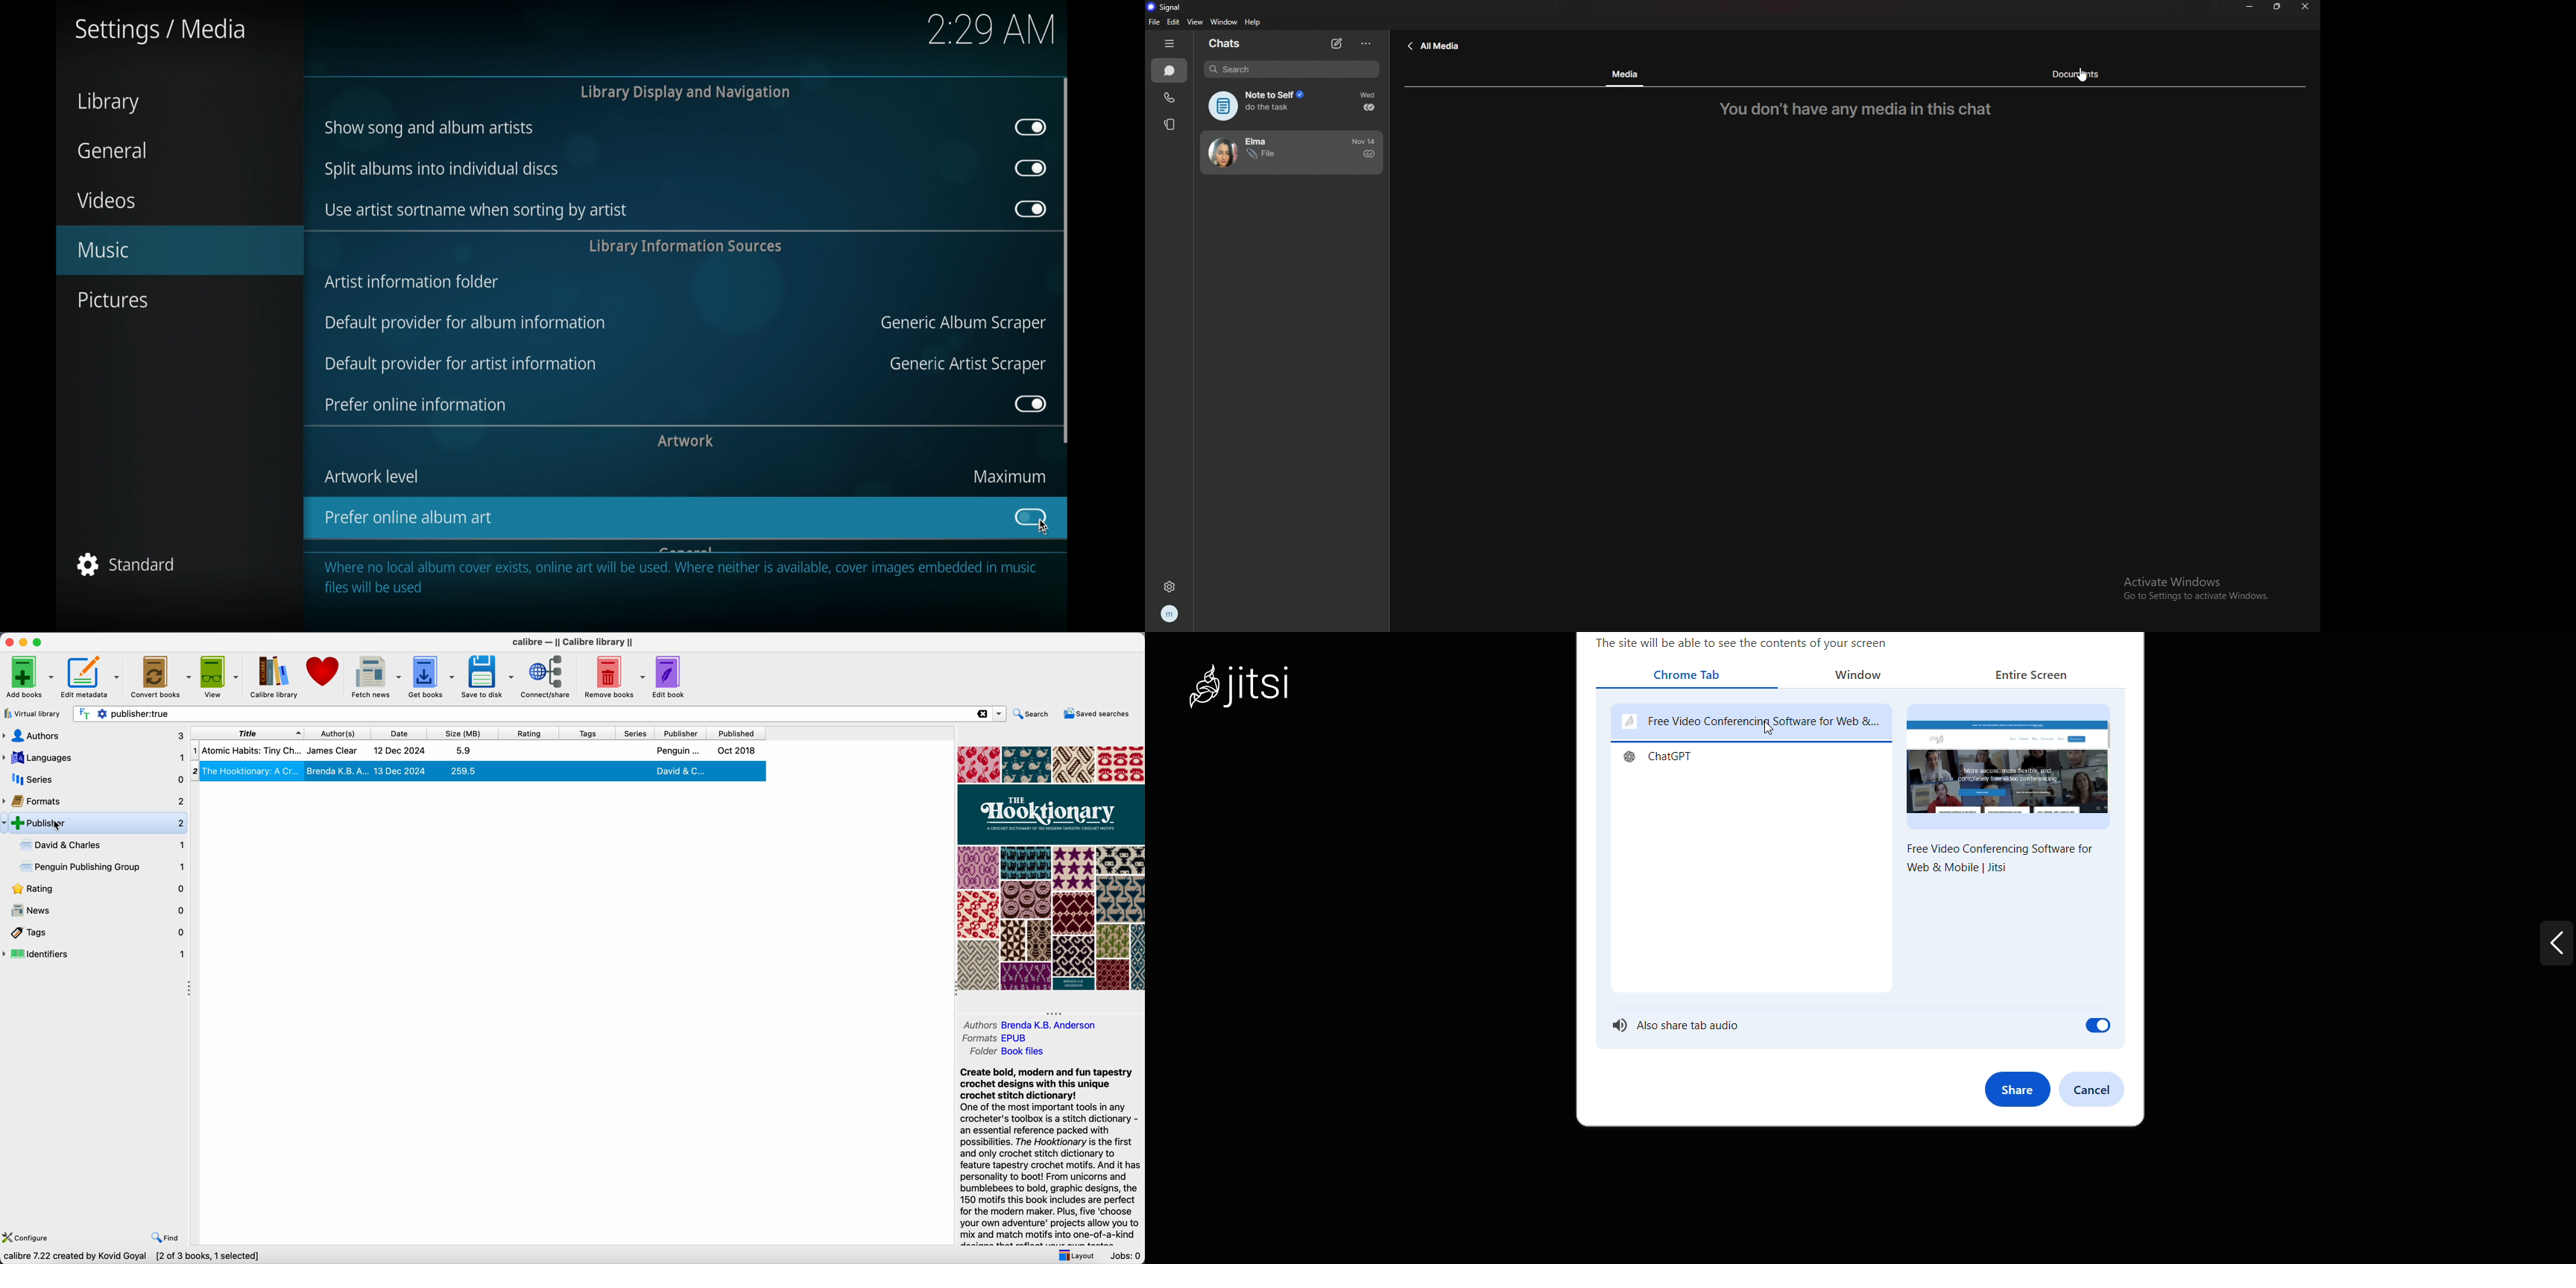  What do you see at coordinates (533, 733) in the screenshot?
I see `rating` at bounding box center [533, 733].